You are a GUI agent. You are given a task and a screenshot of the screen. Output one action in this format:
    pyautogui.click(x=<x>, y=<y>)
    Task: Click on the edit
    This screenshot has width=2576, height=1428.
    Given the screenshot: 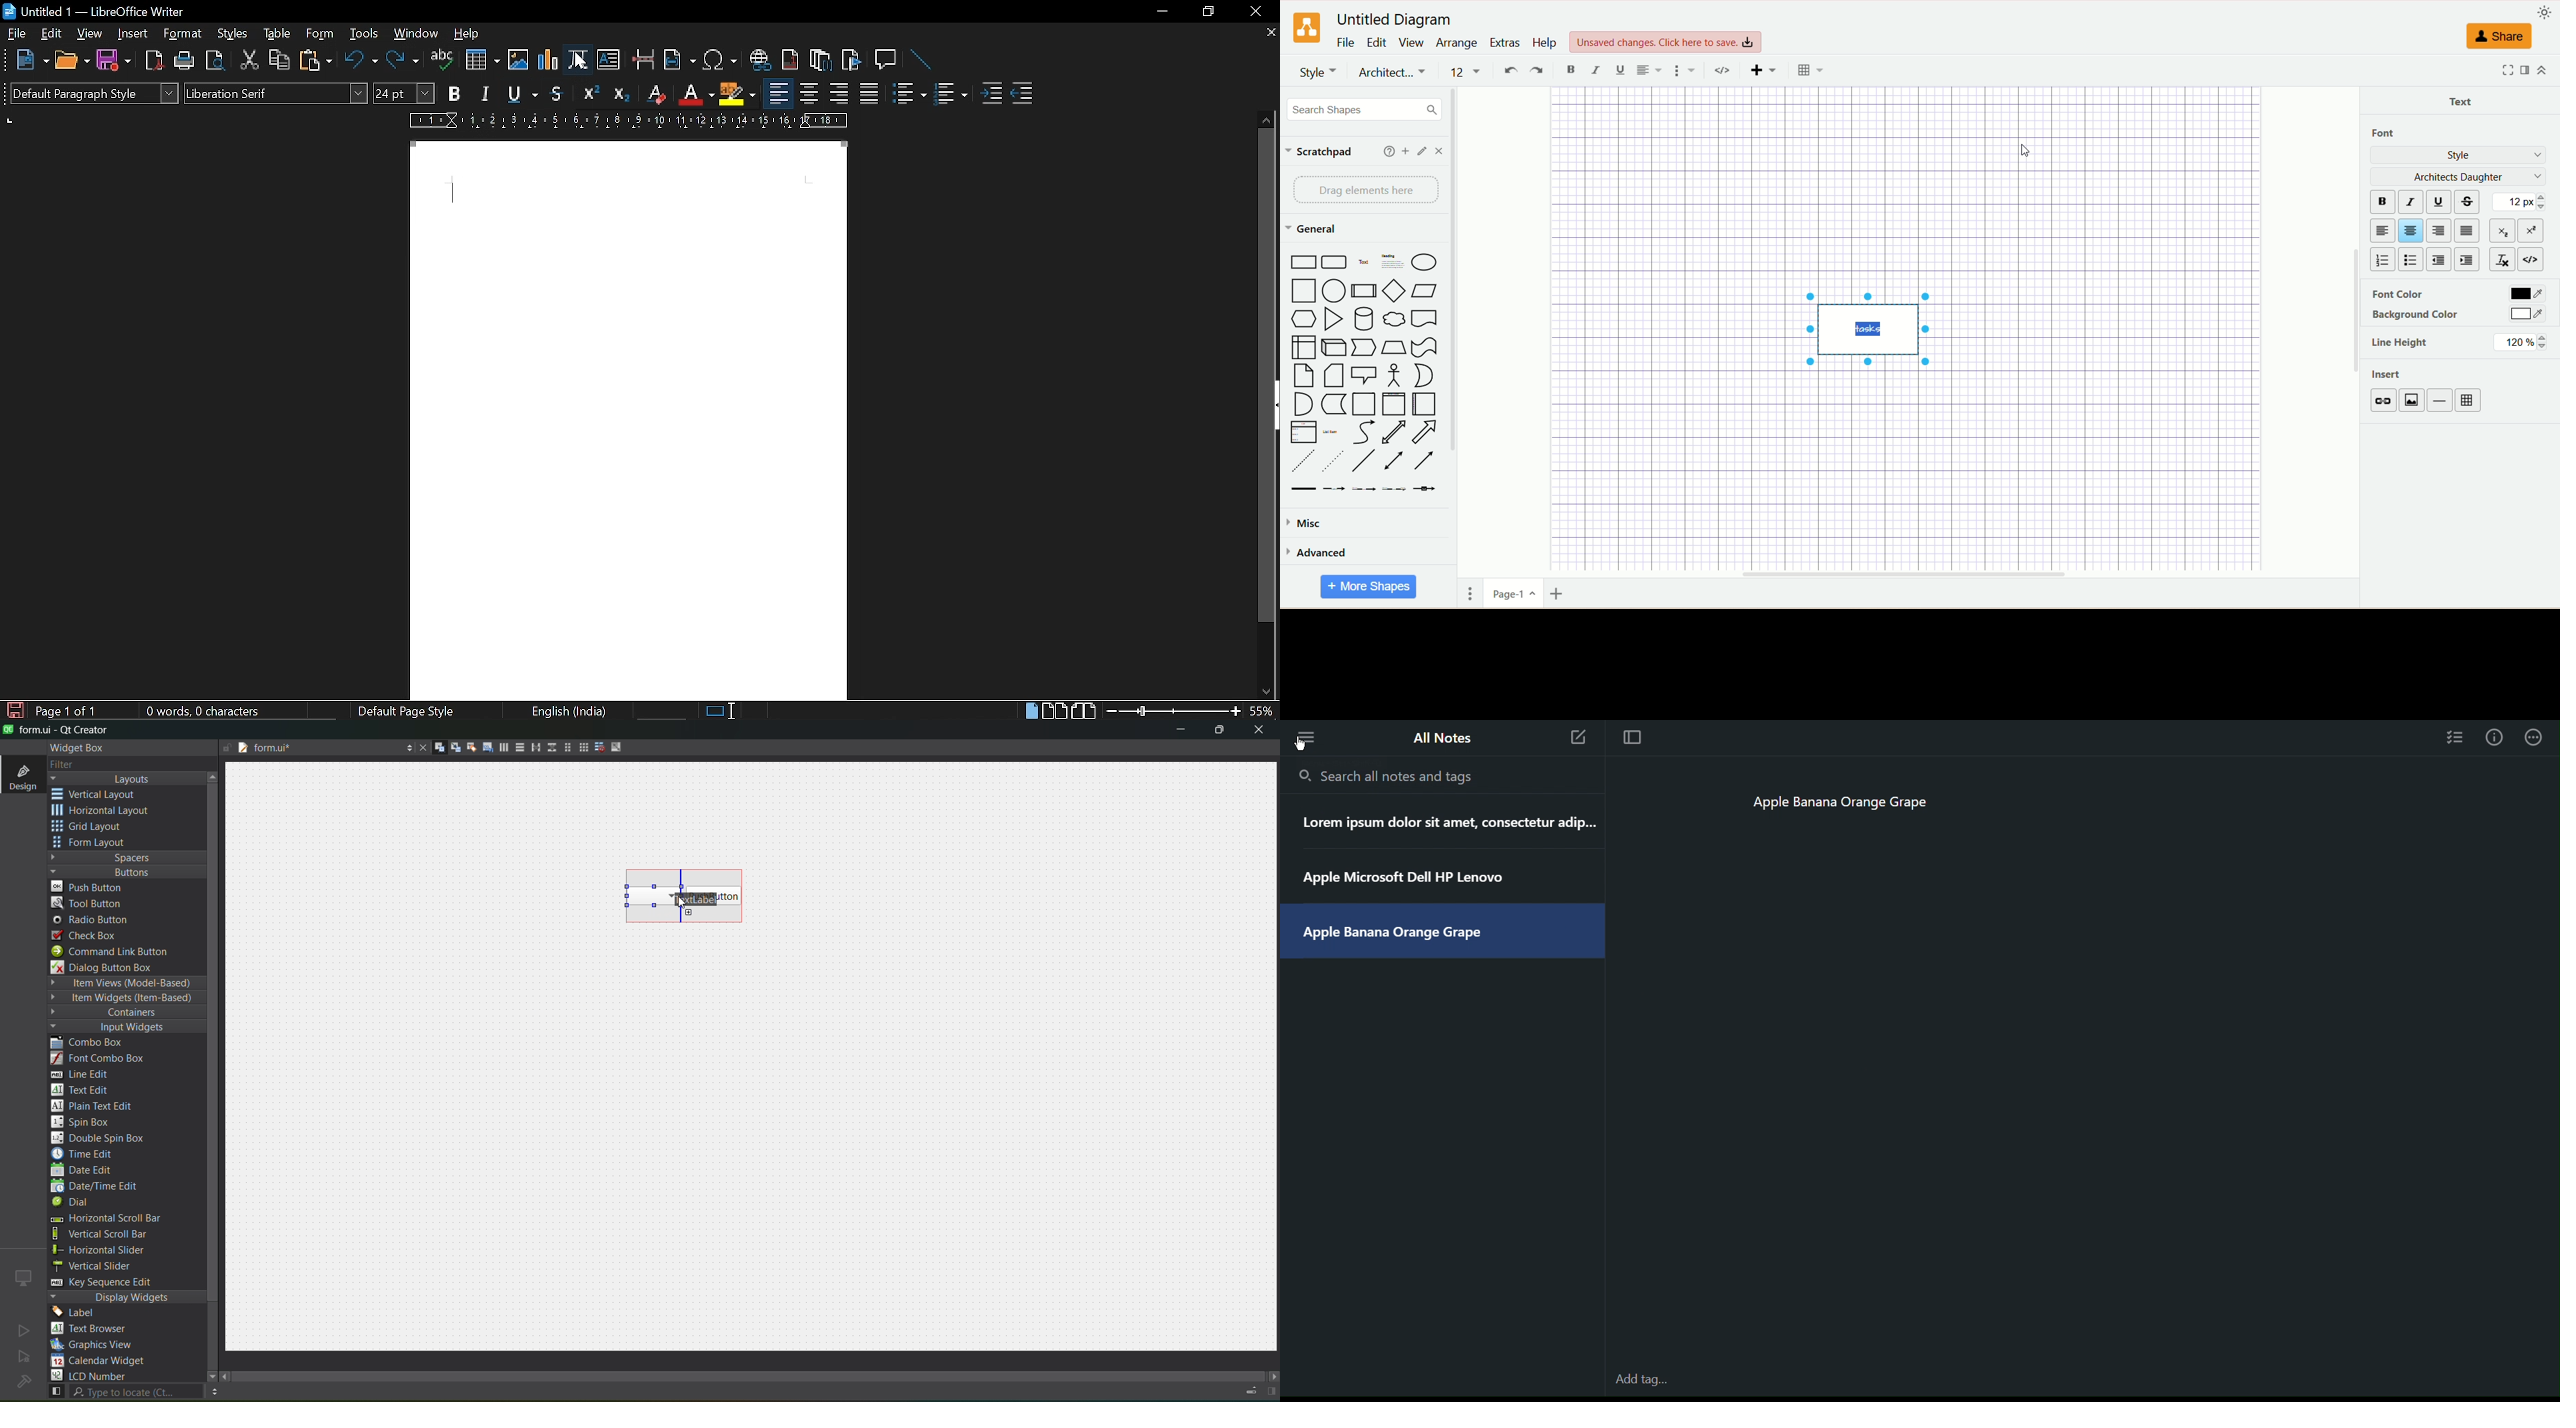 What is the action you would take?
    pyautogui.click(x=1376, y=42)
    